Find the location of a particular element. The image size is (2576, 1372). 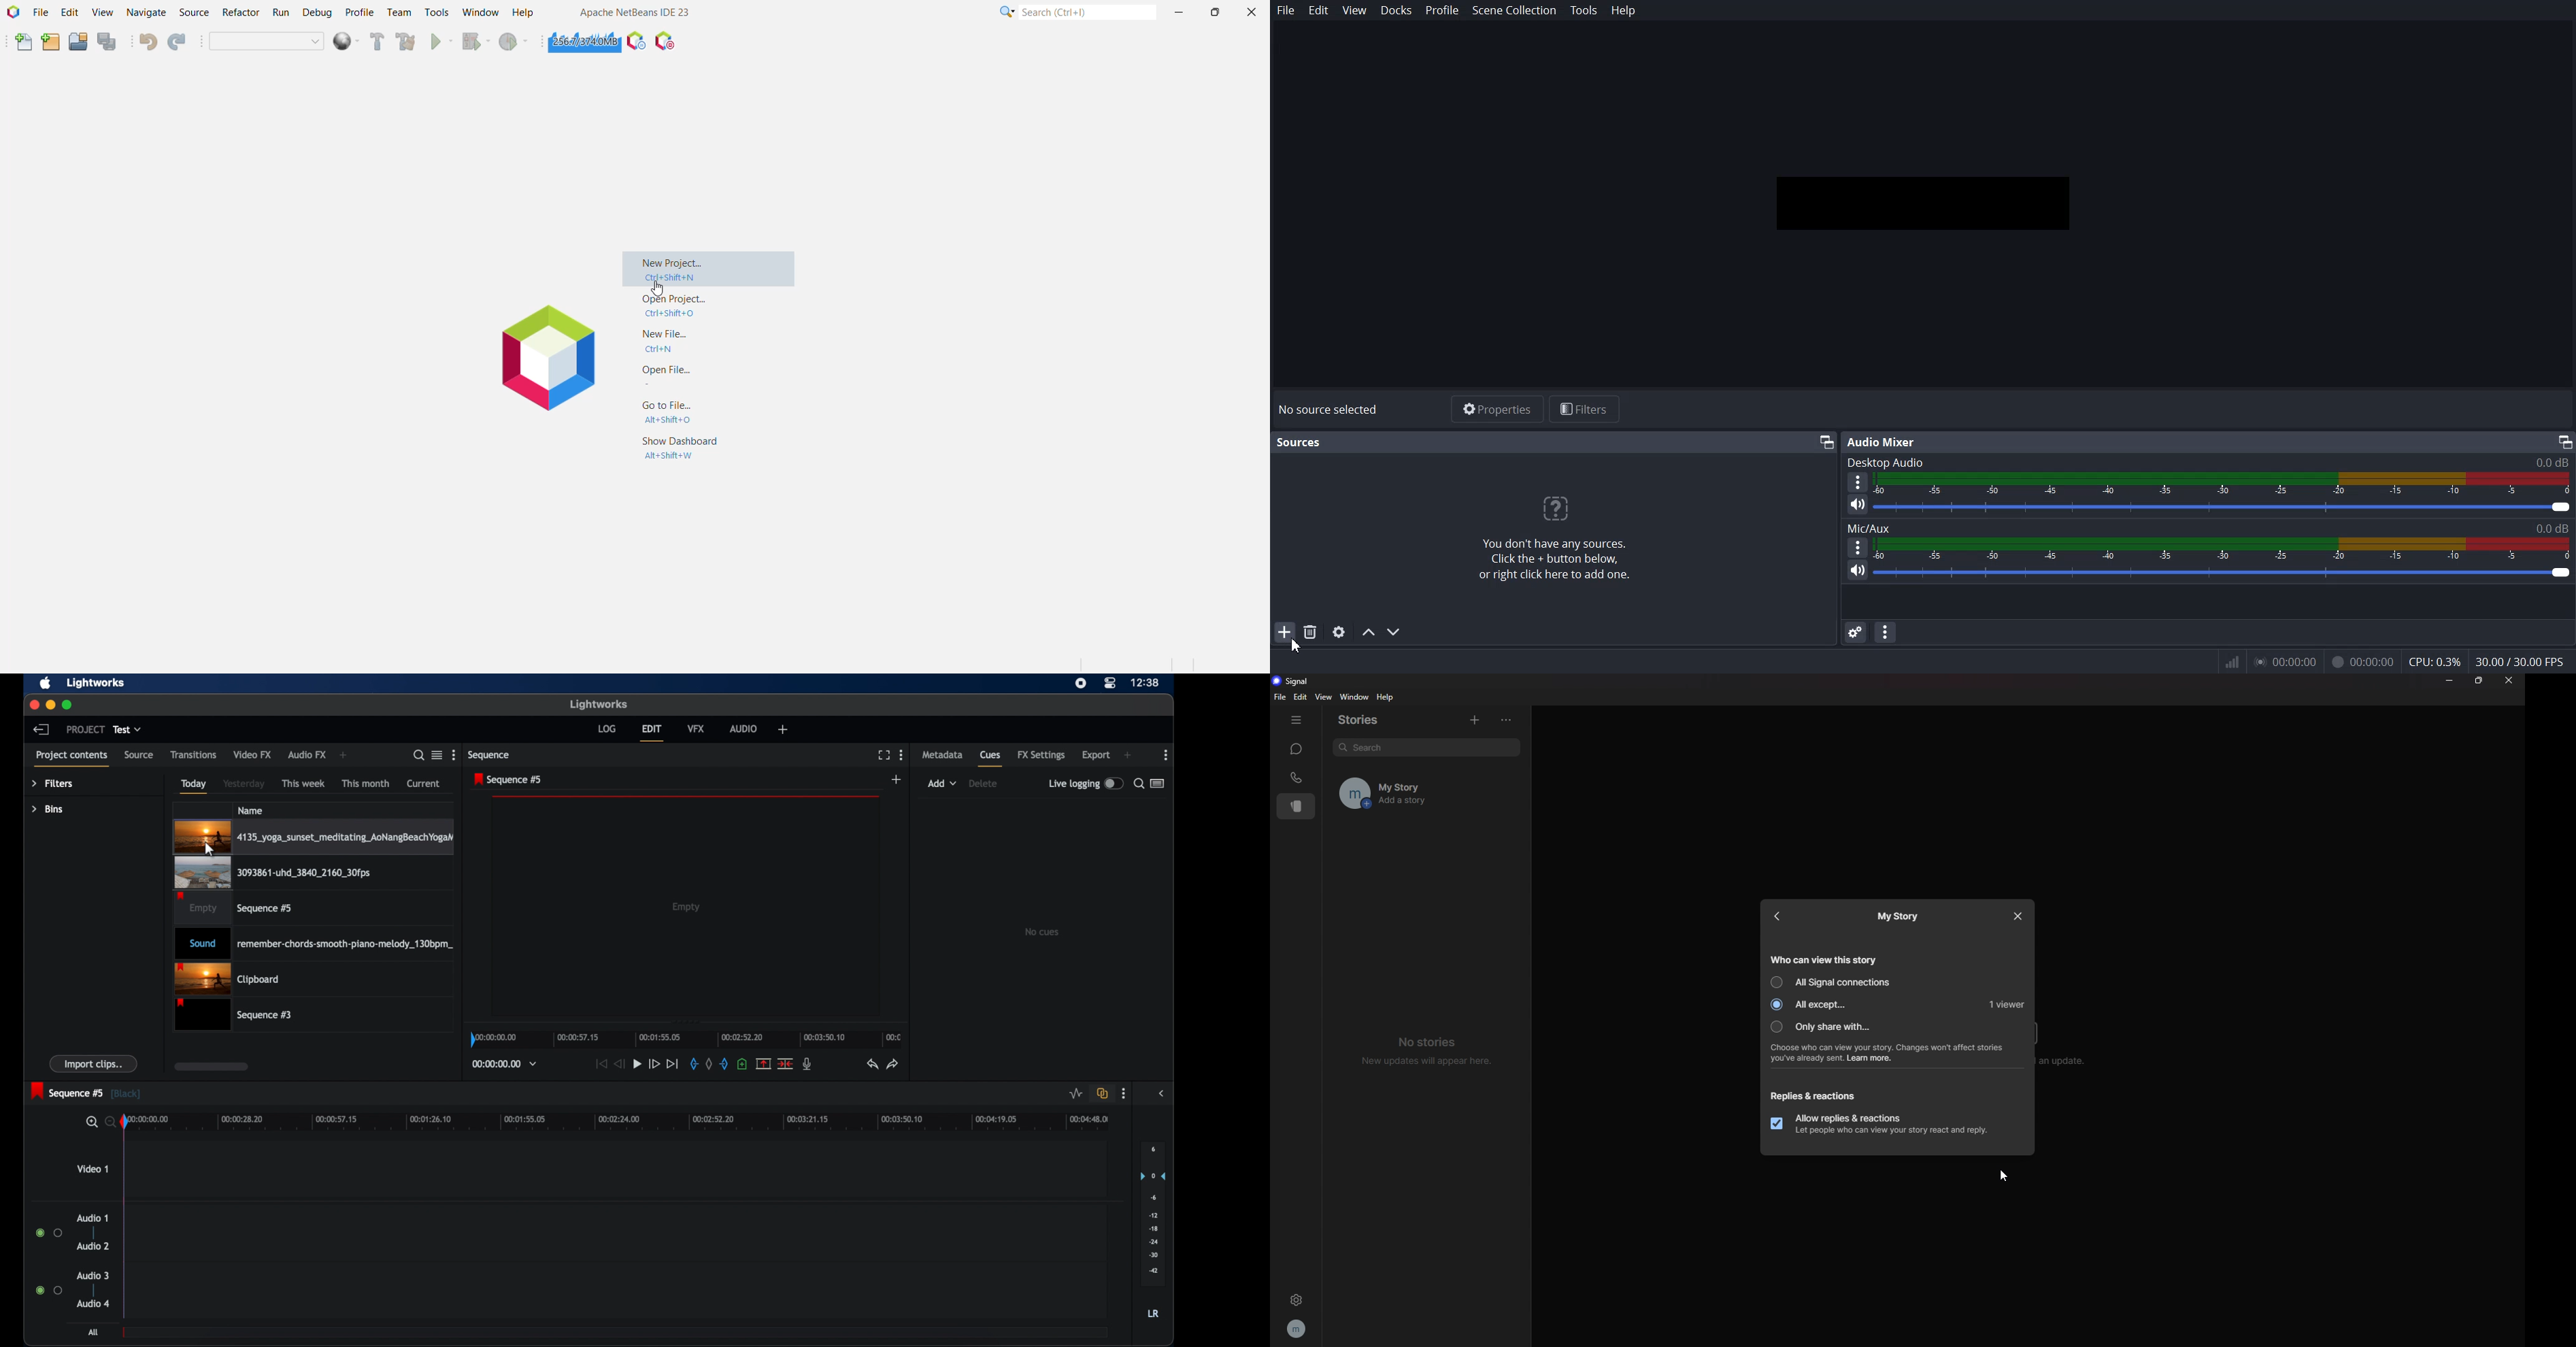

video clip is located at coordinates (272, 873).